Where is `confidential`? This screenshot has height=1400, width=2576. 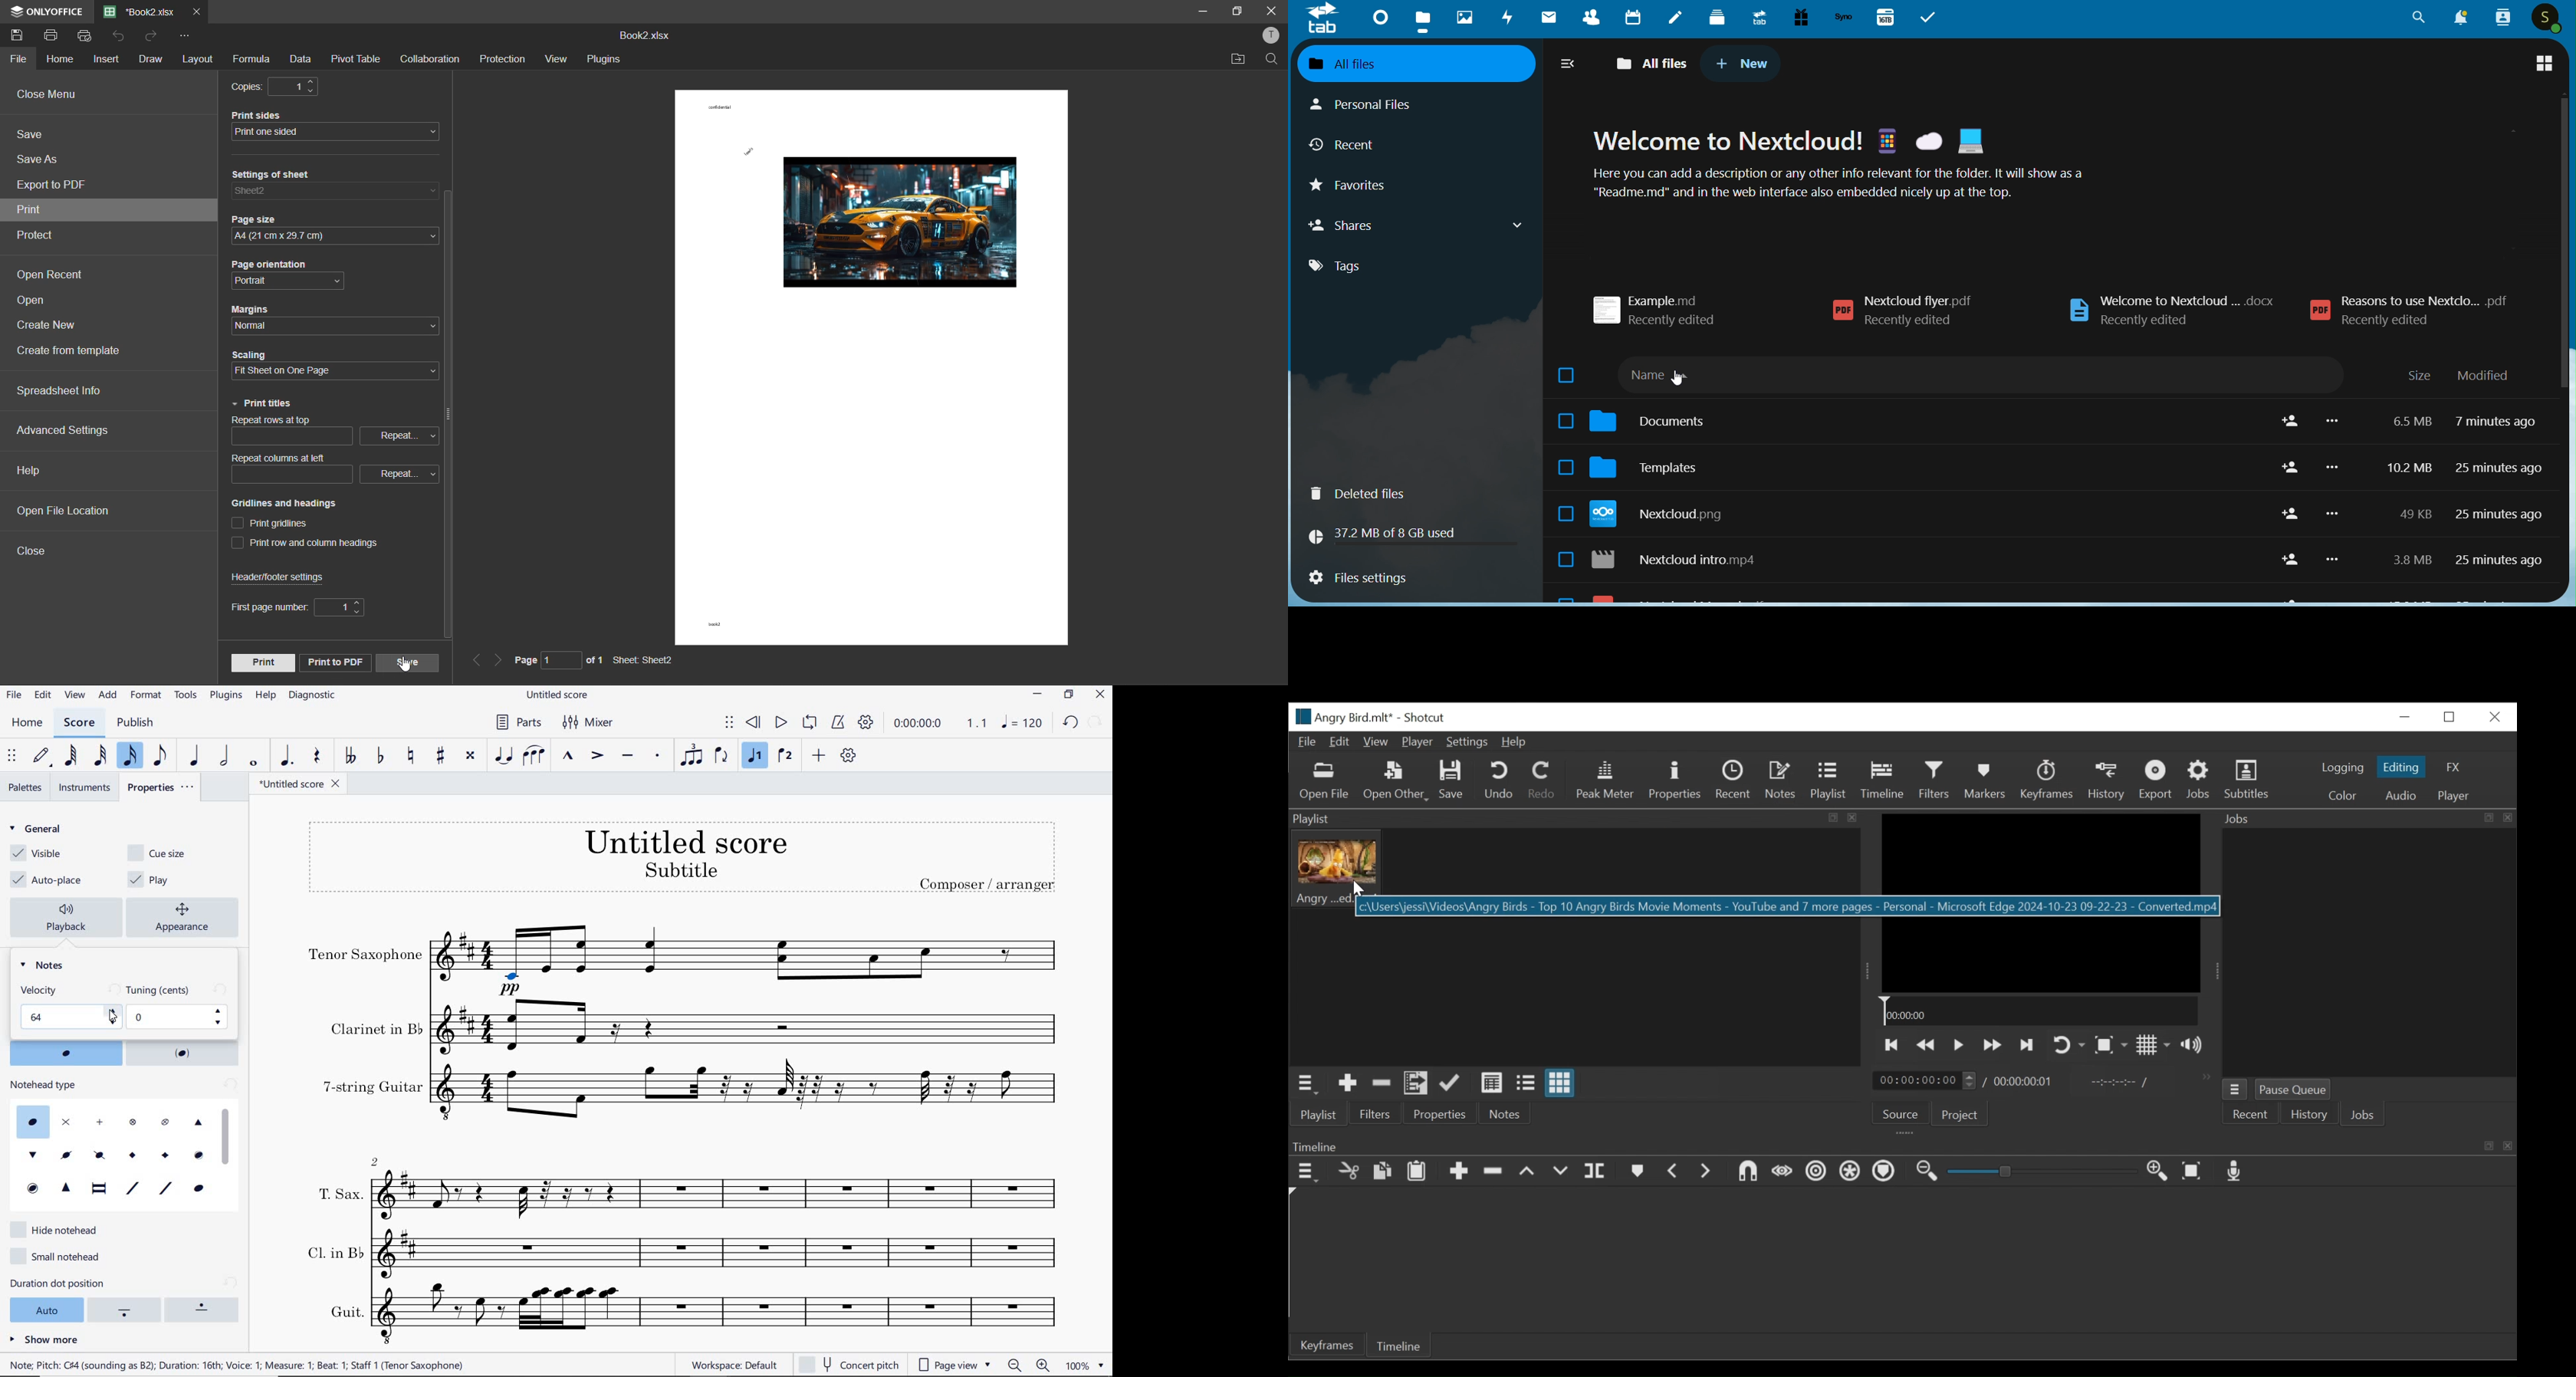
confidential is located at coordinates (718, 107).